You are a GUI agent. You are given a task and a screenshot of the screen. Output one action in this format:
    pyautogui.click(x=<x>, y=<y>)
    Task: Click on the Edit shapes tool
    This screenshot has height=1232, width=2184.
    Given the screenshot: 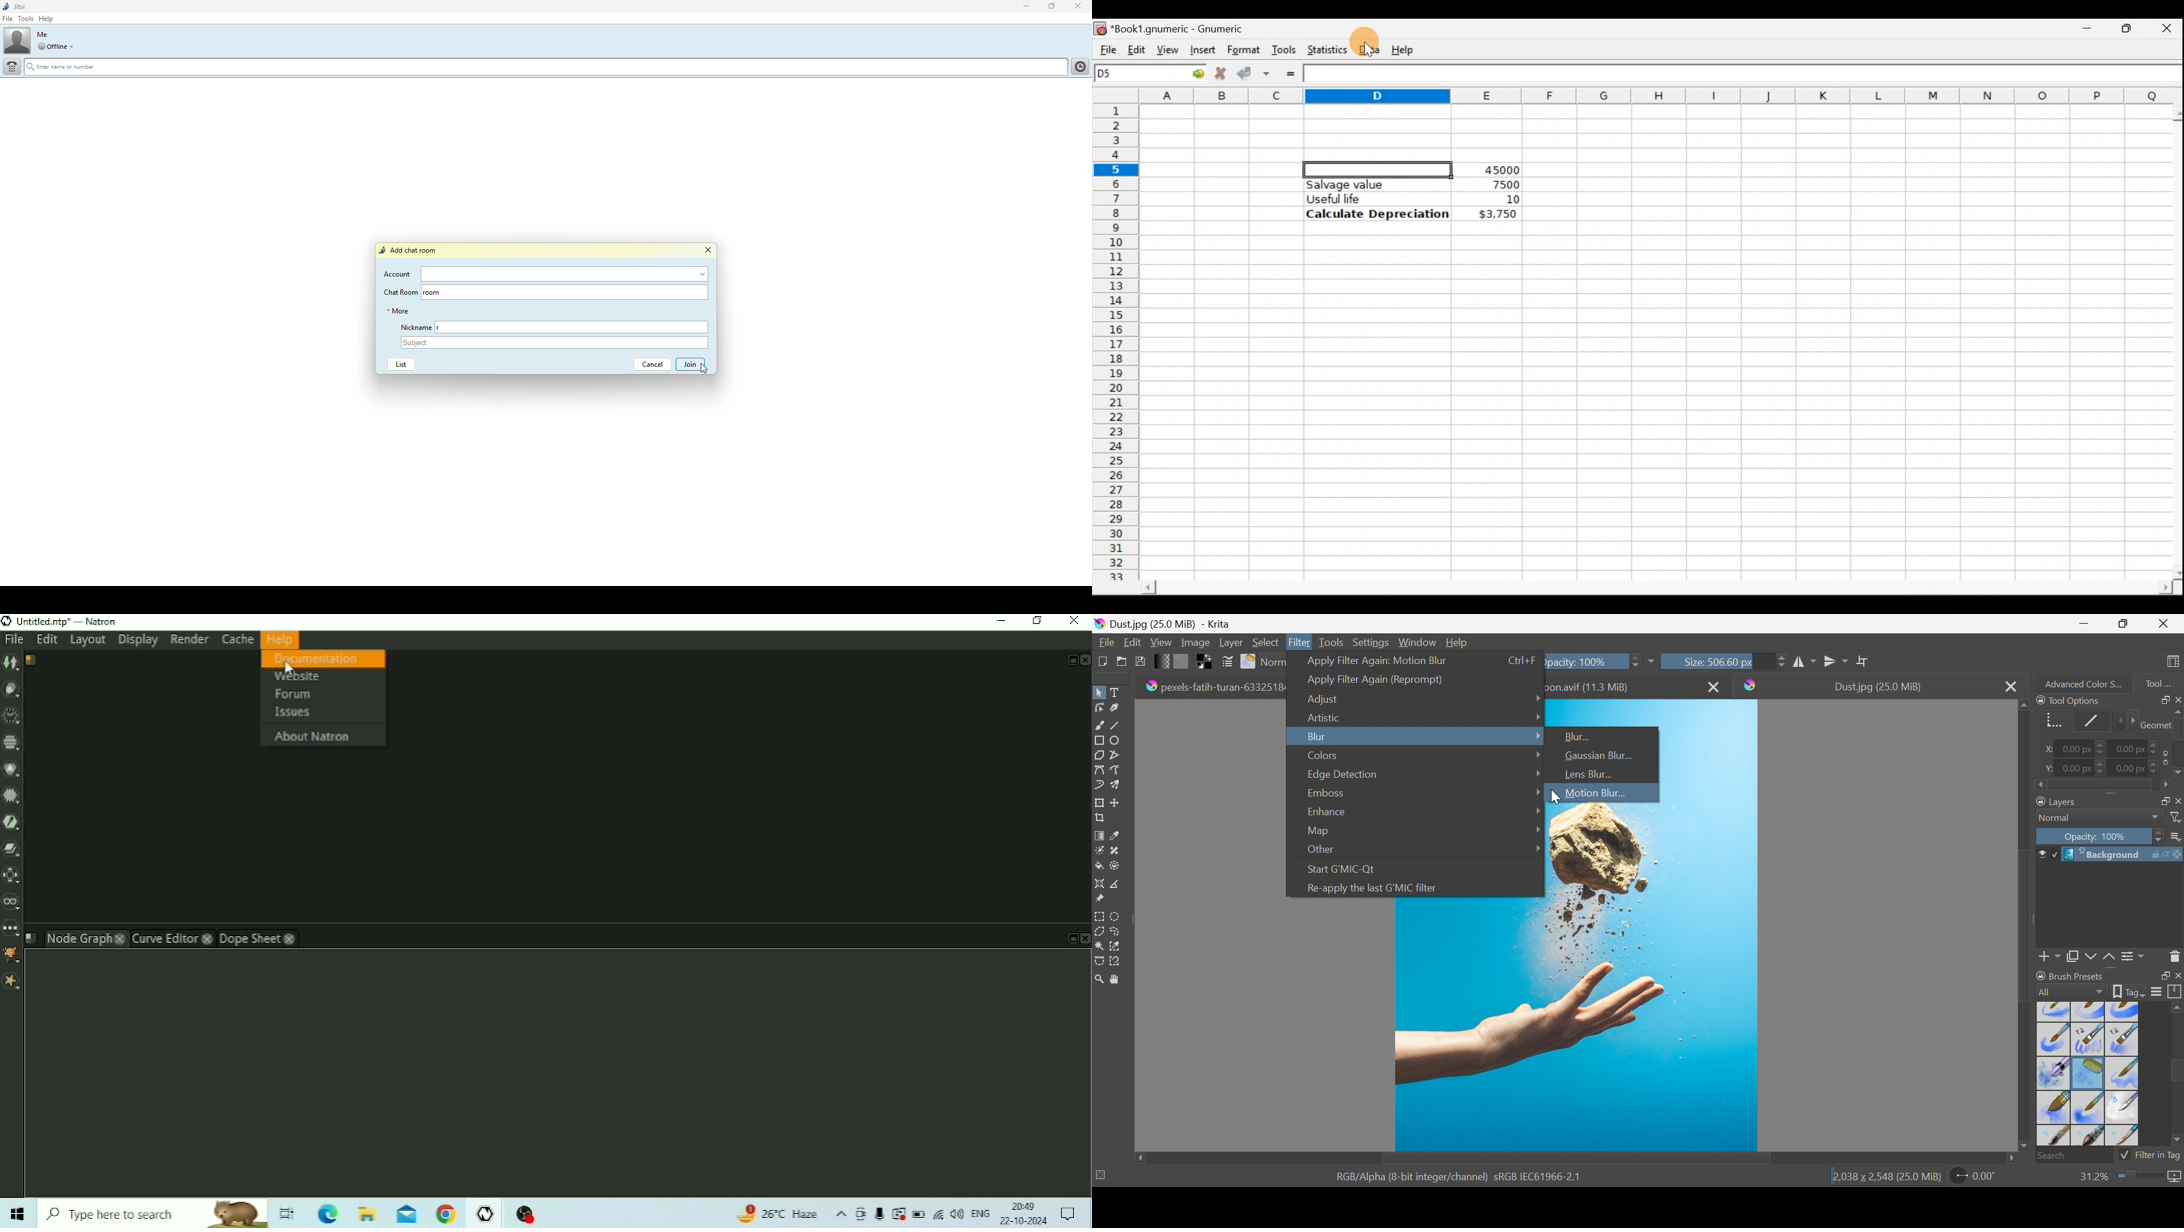 What is the action you would take?
    pyautogui.click(x=1099, y=707)
    